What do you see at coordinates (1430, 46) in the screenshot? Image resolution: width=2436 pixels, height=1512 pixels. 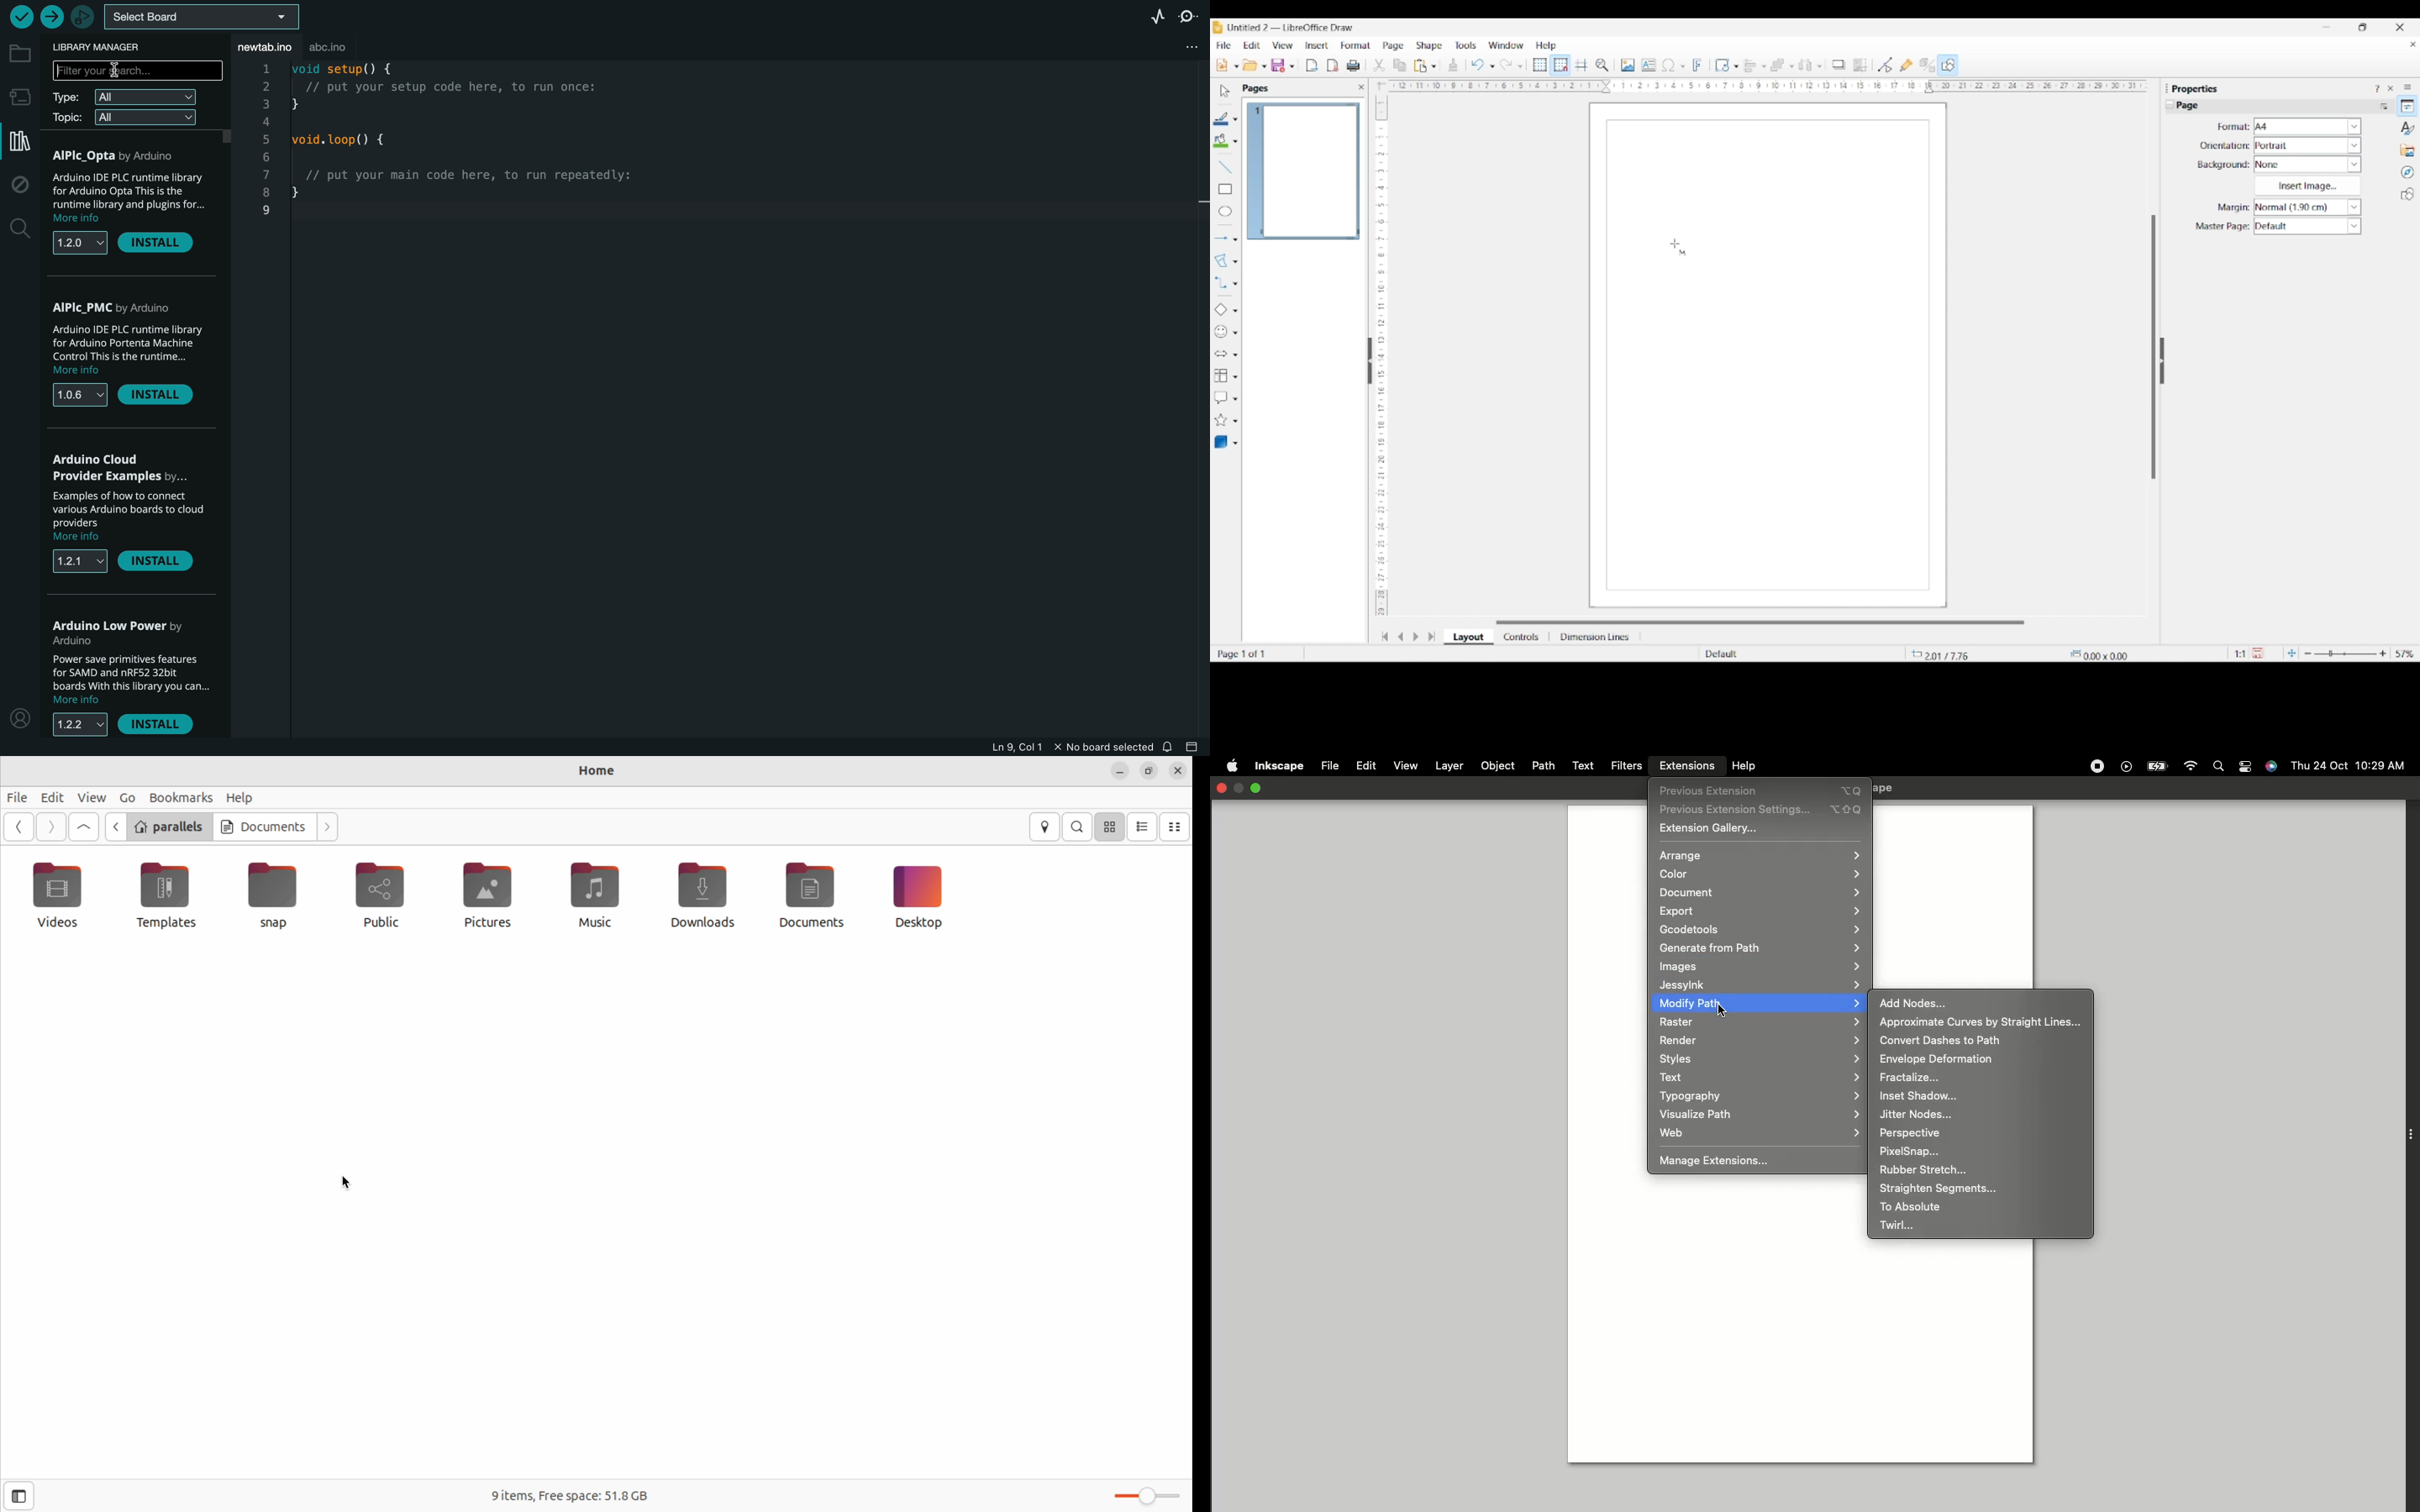 I see `Shape` at bounding box center [1430, 46].